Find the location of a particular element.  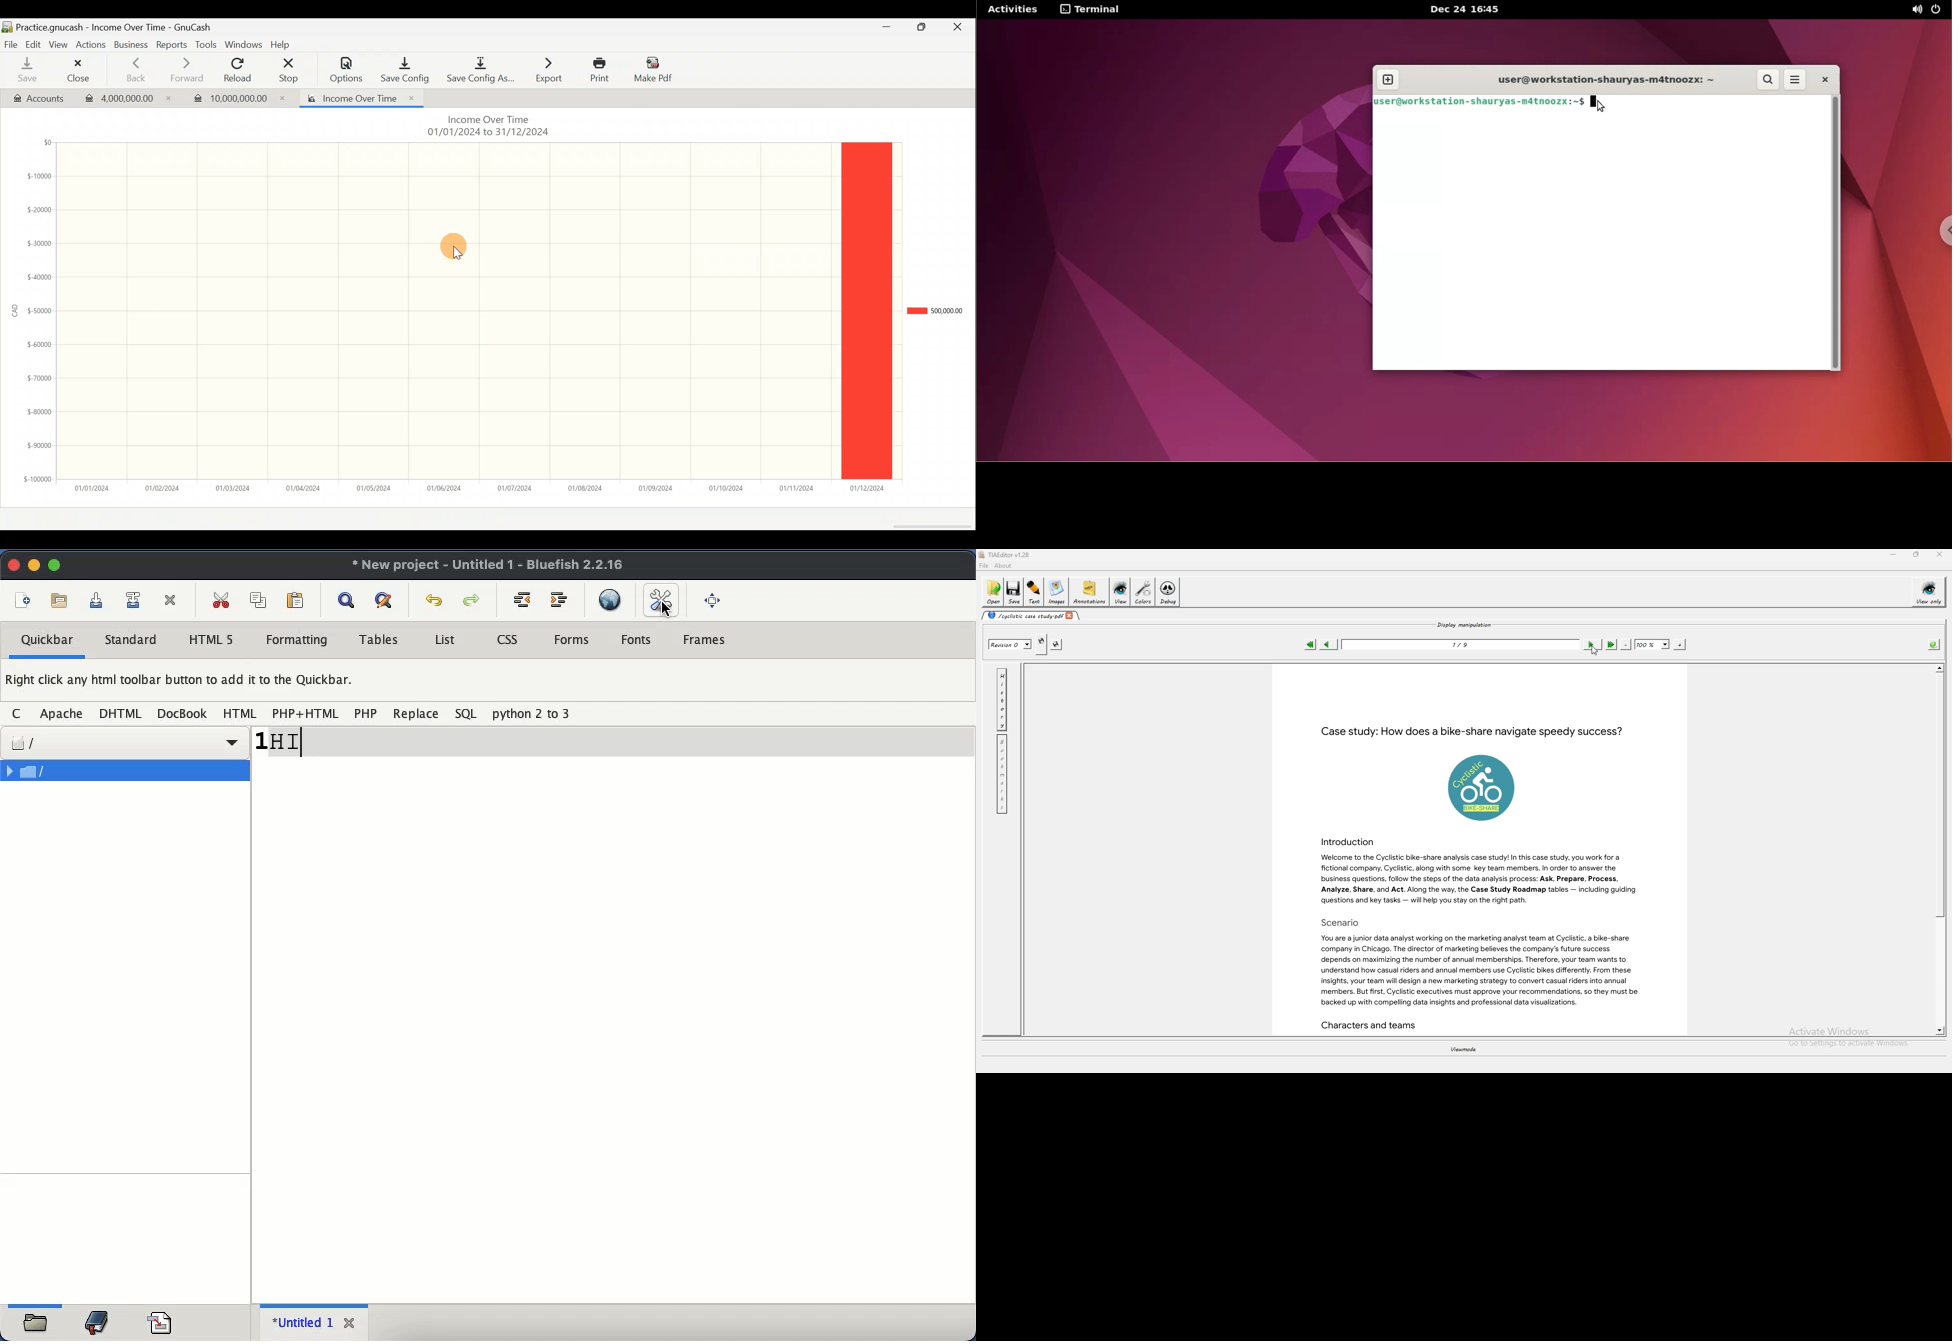

Make Pdf is located at coordinates (654, 69).